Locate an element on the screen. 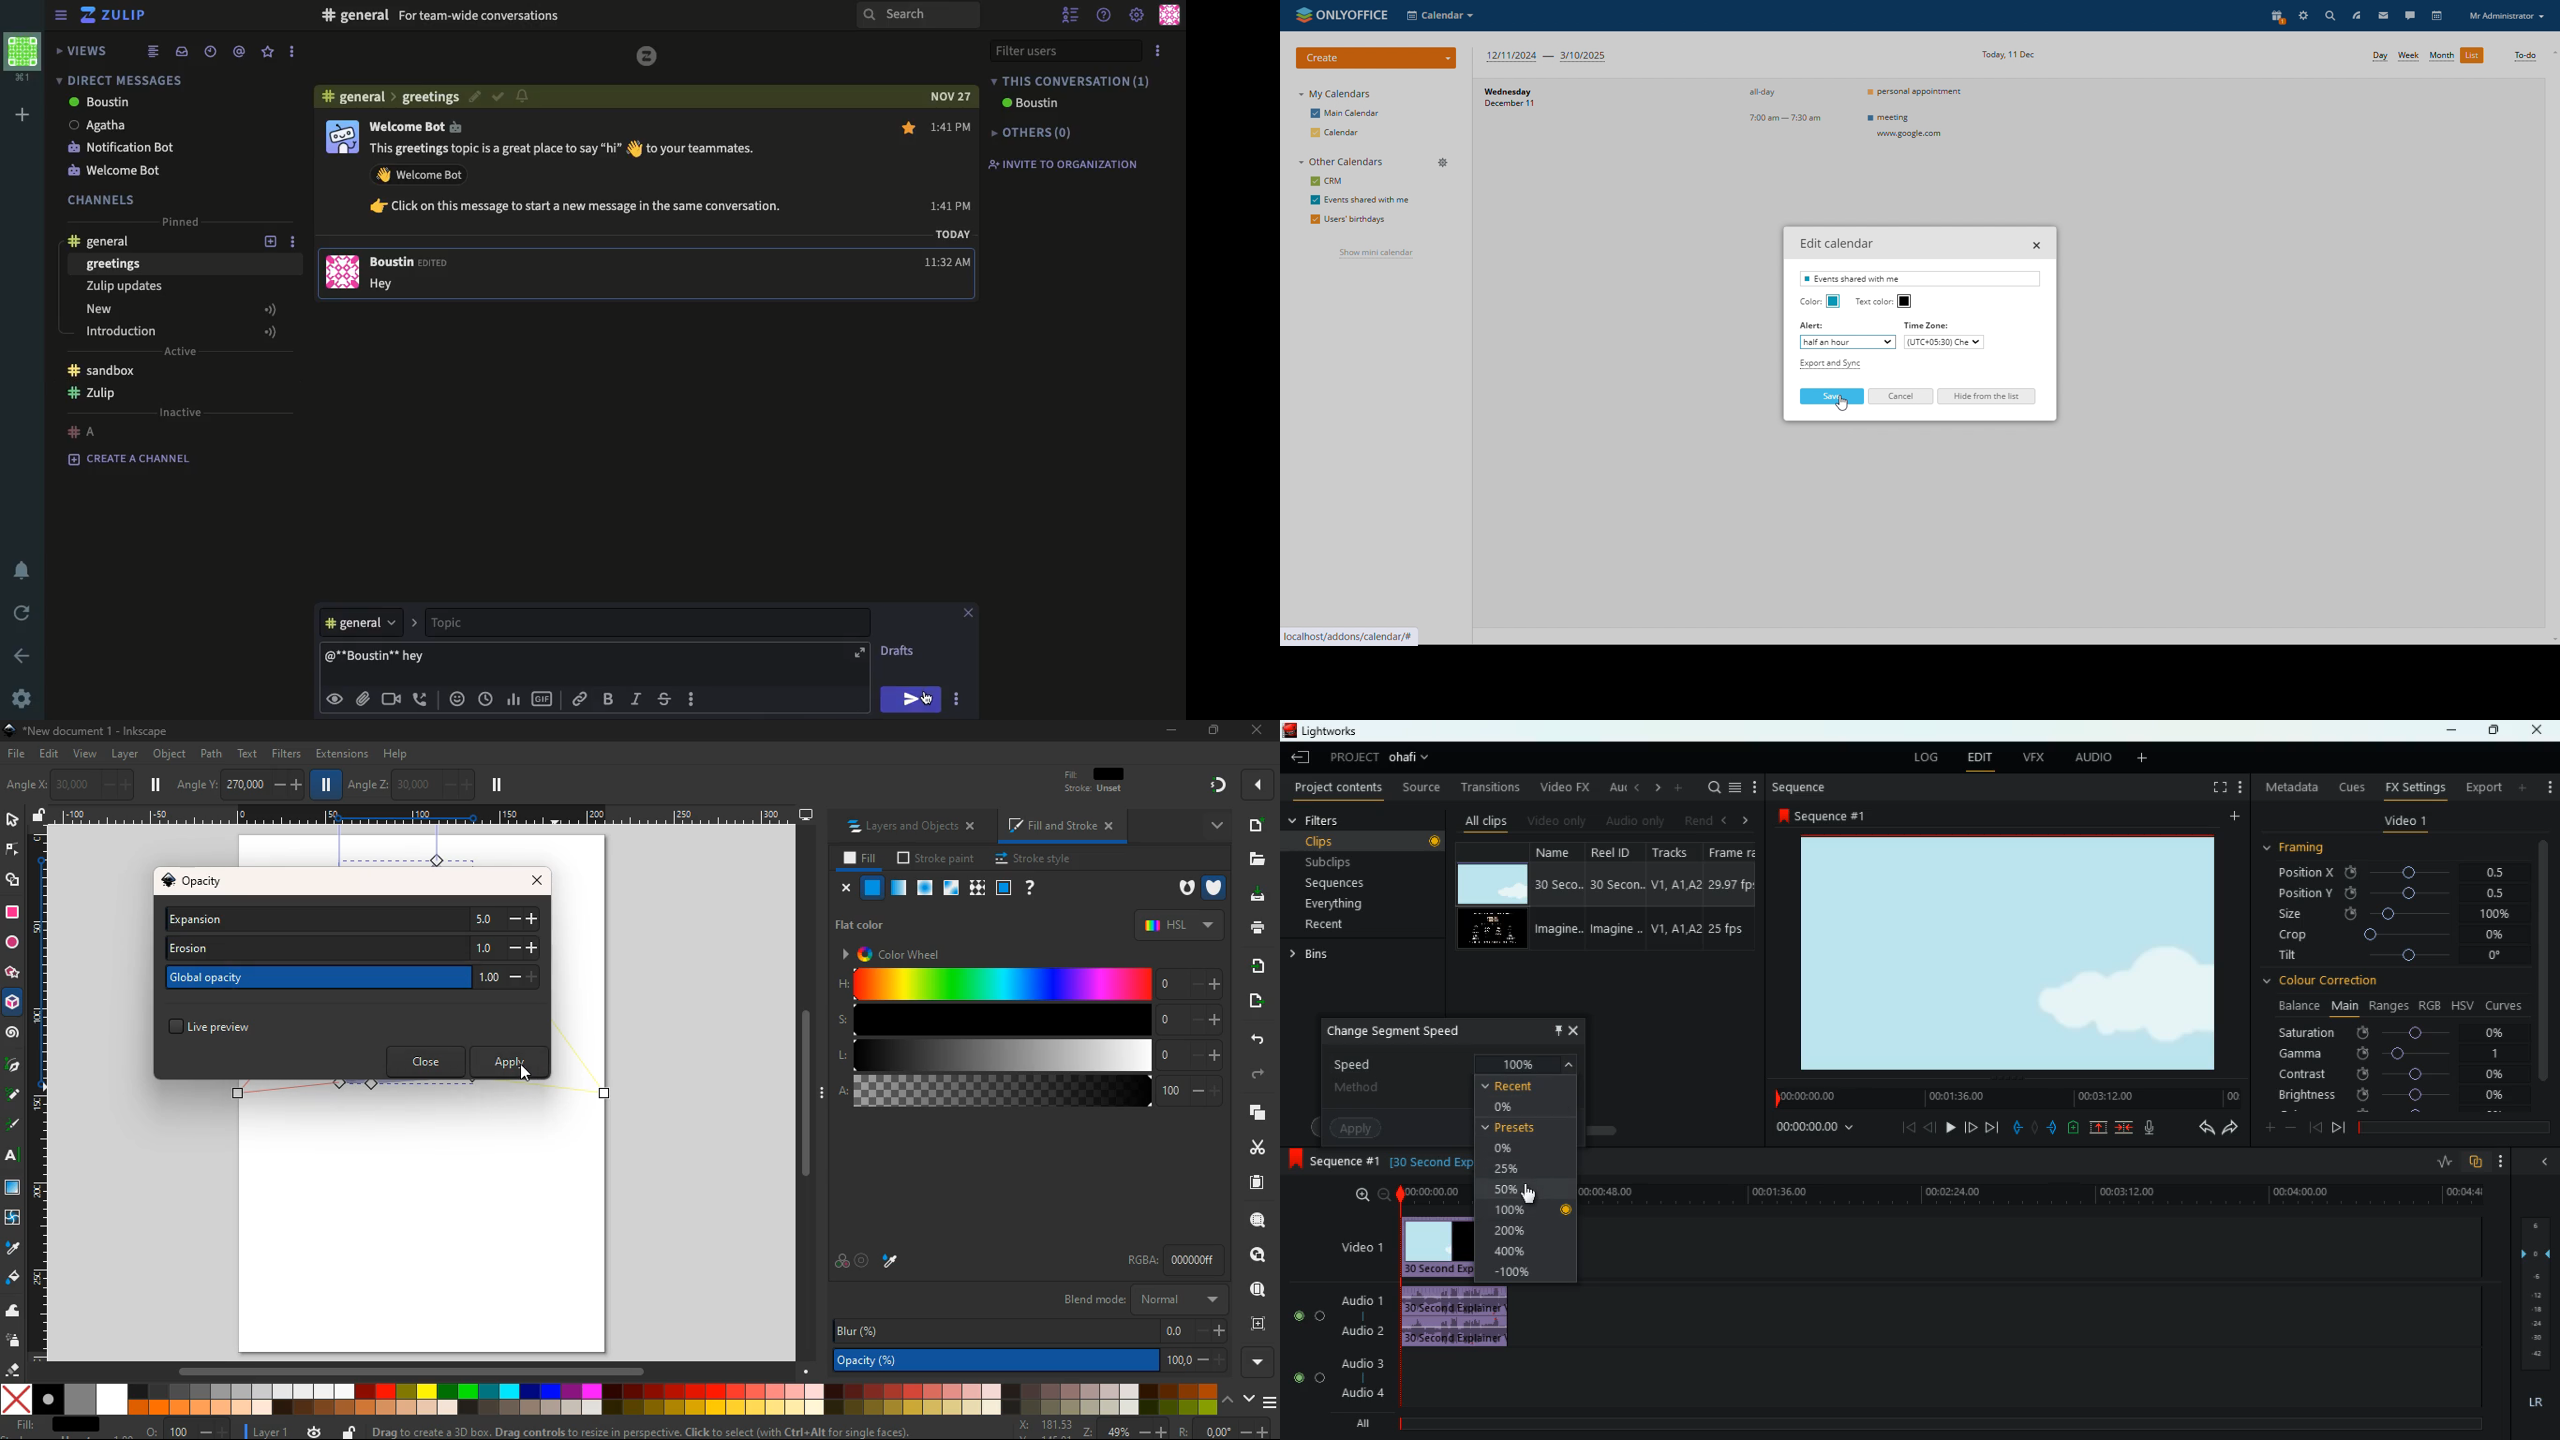 The image size is (2576, 1456). 25 is located at coordinates (1510, 1170).